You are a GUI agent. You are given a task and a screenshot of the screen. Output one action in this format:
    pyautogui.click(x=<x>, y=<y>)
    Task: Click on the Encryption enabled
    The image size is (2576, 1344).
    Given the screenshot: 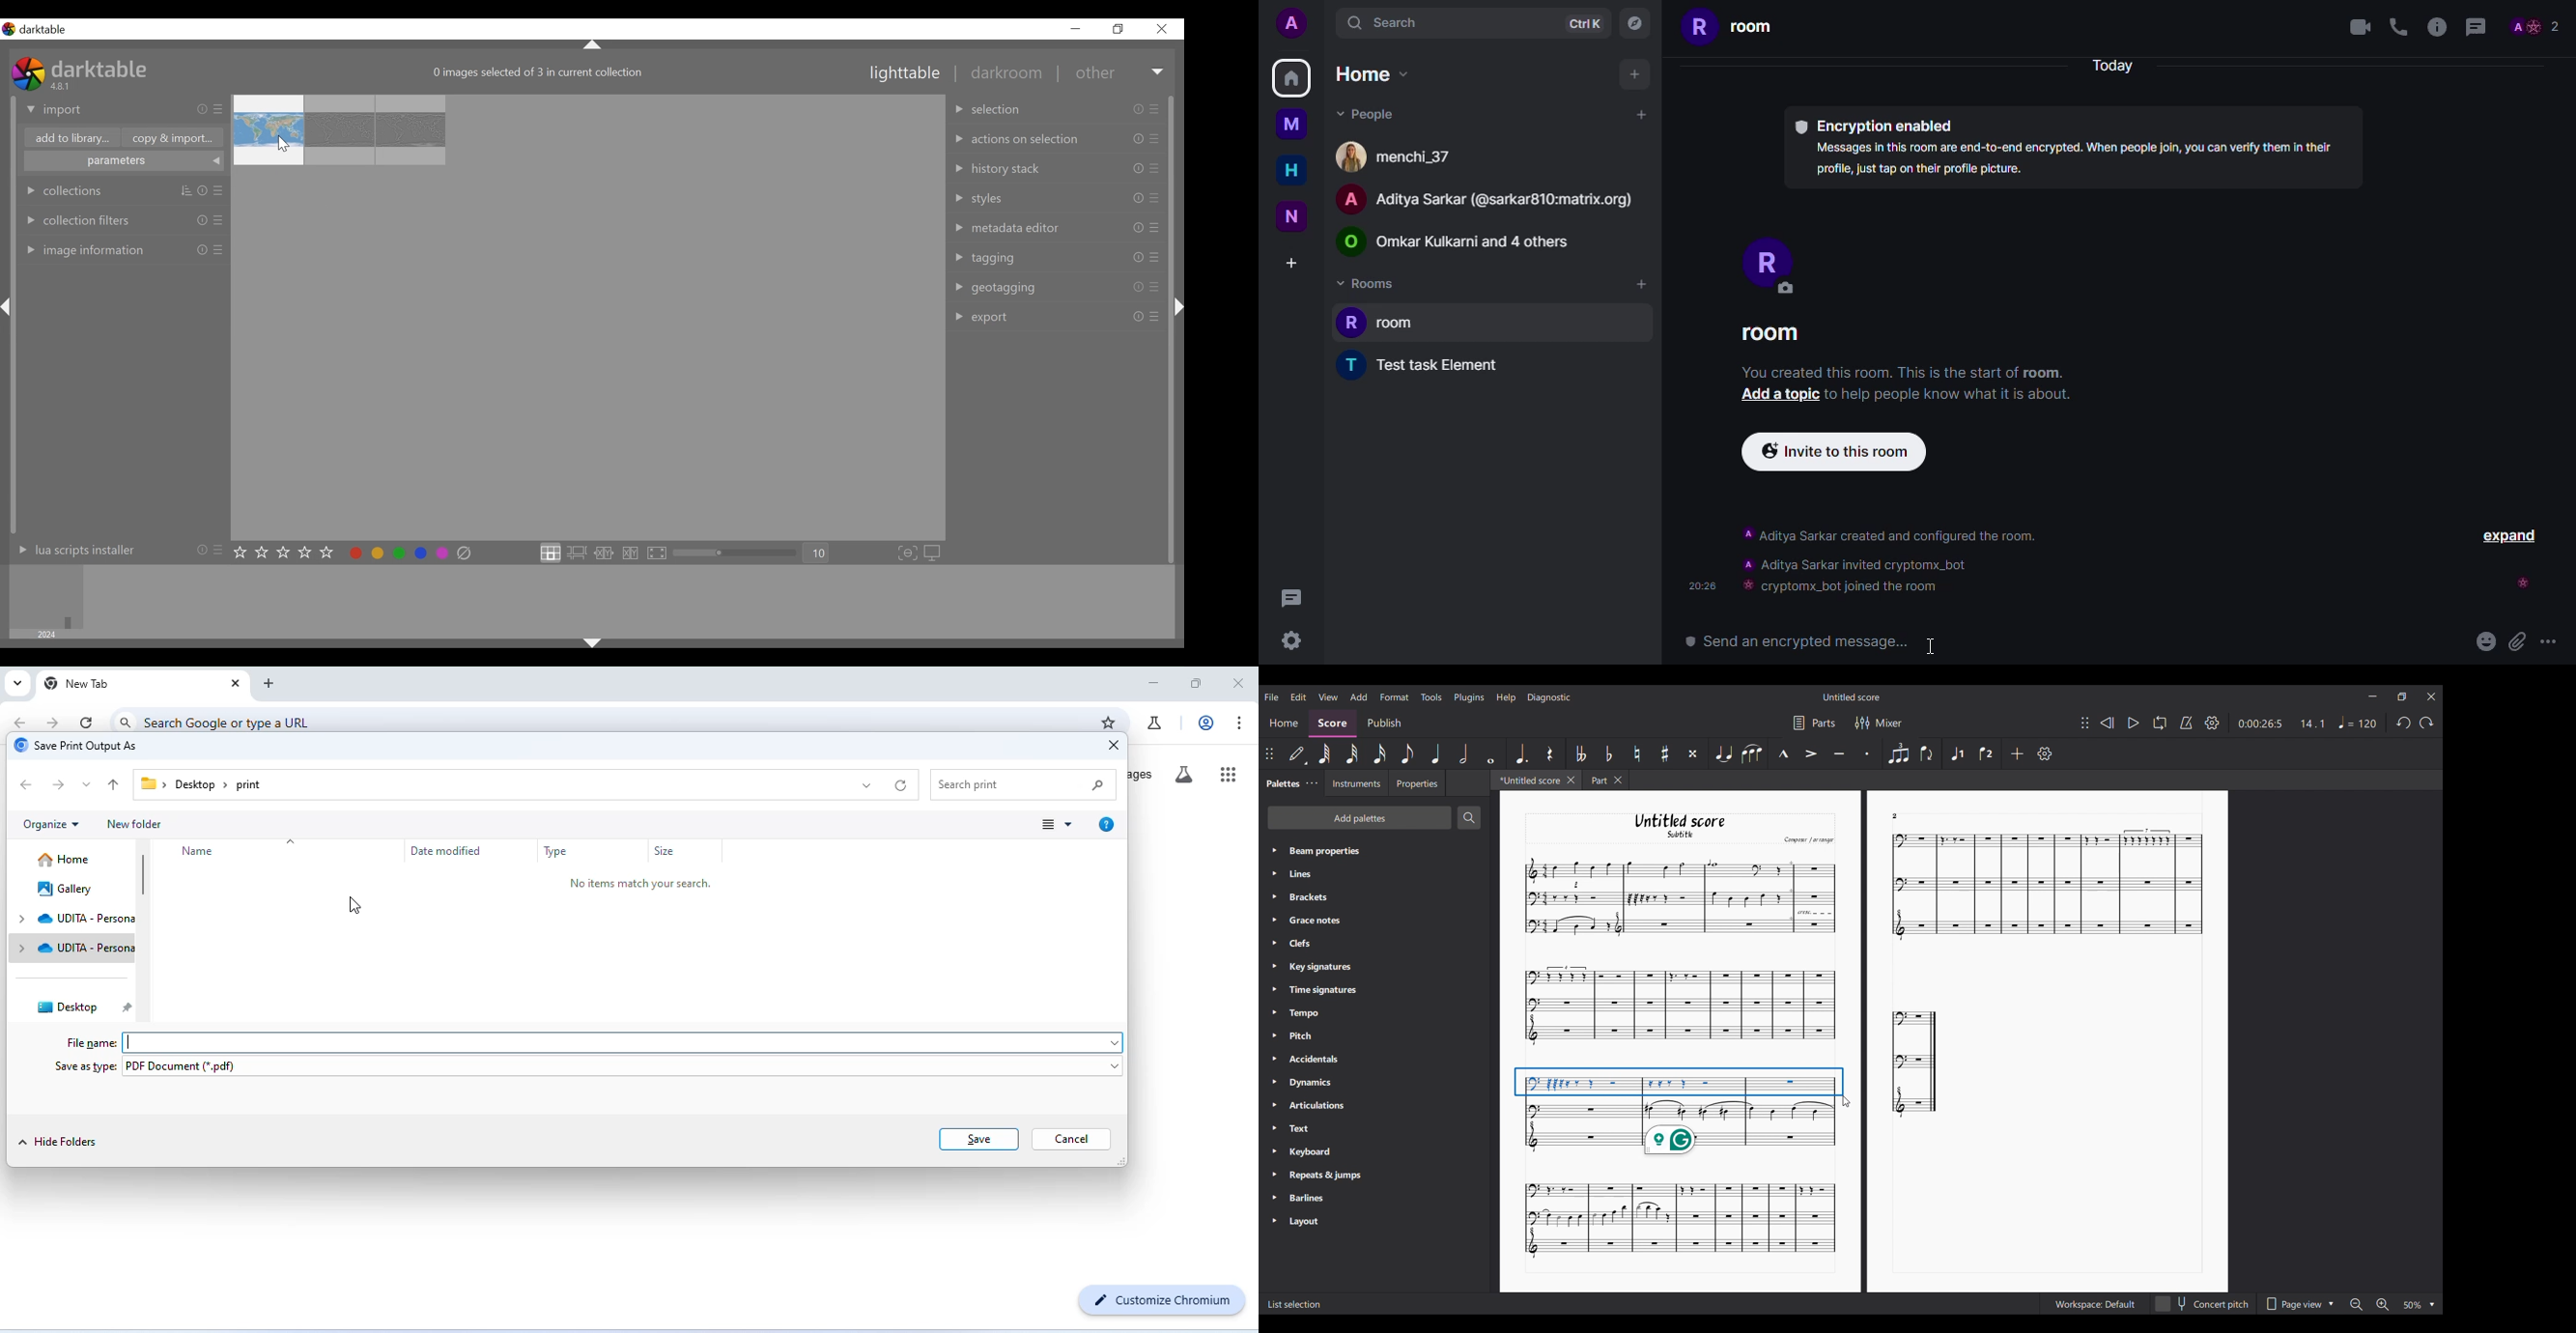 What is the action you would take?
    pyautogui.click(x=1878, y=122)
    